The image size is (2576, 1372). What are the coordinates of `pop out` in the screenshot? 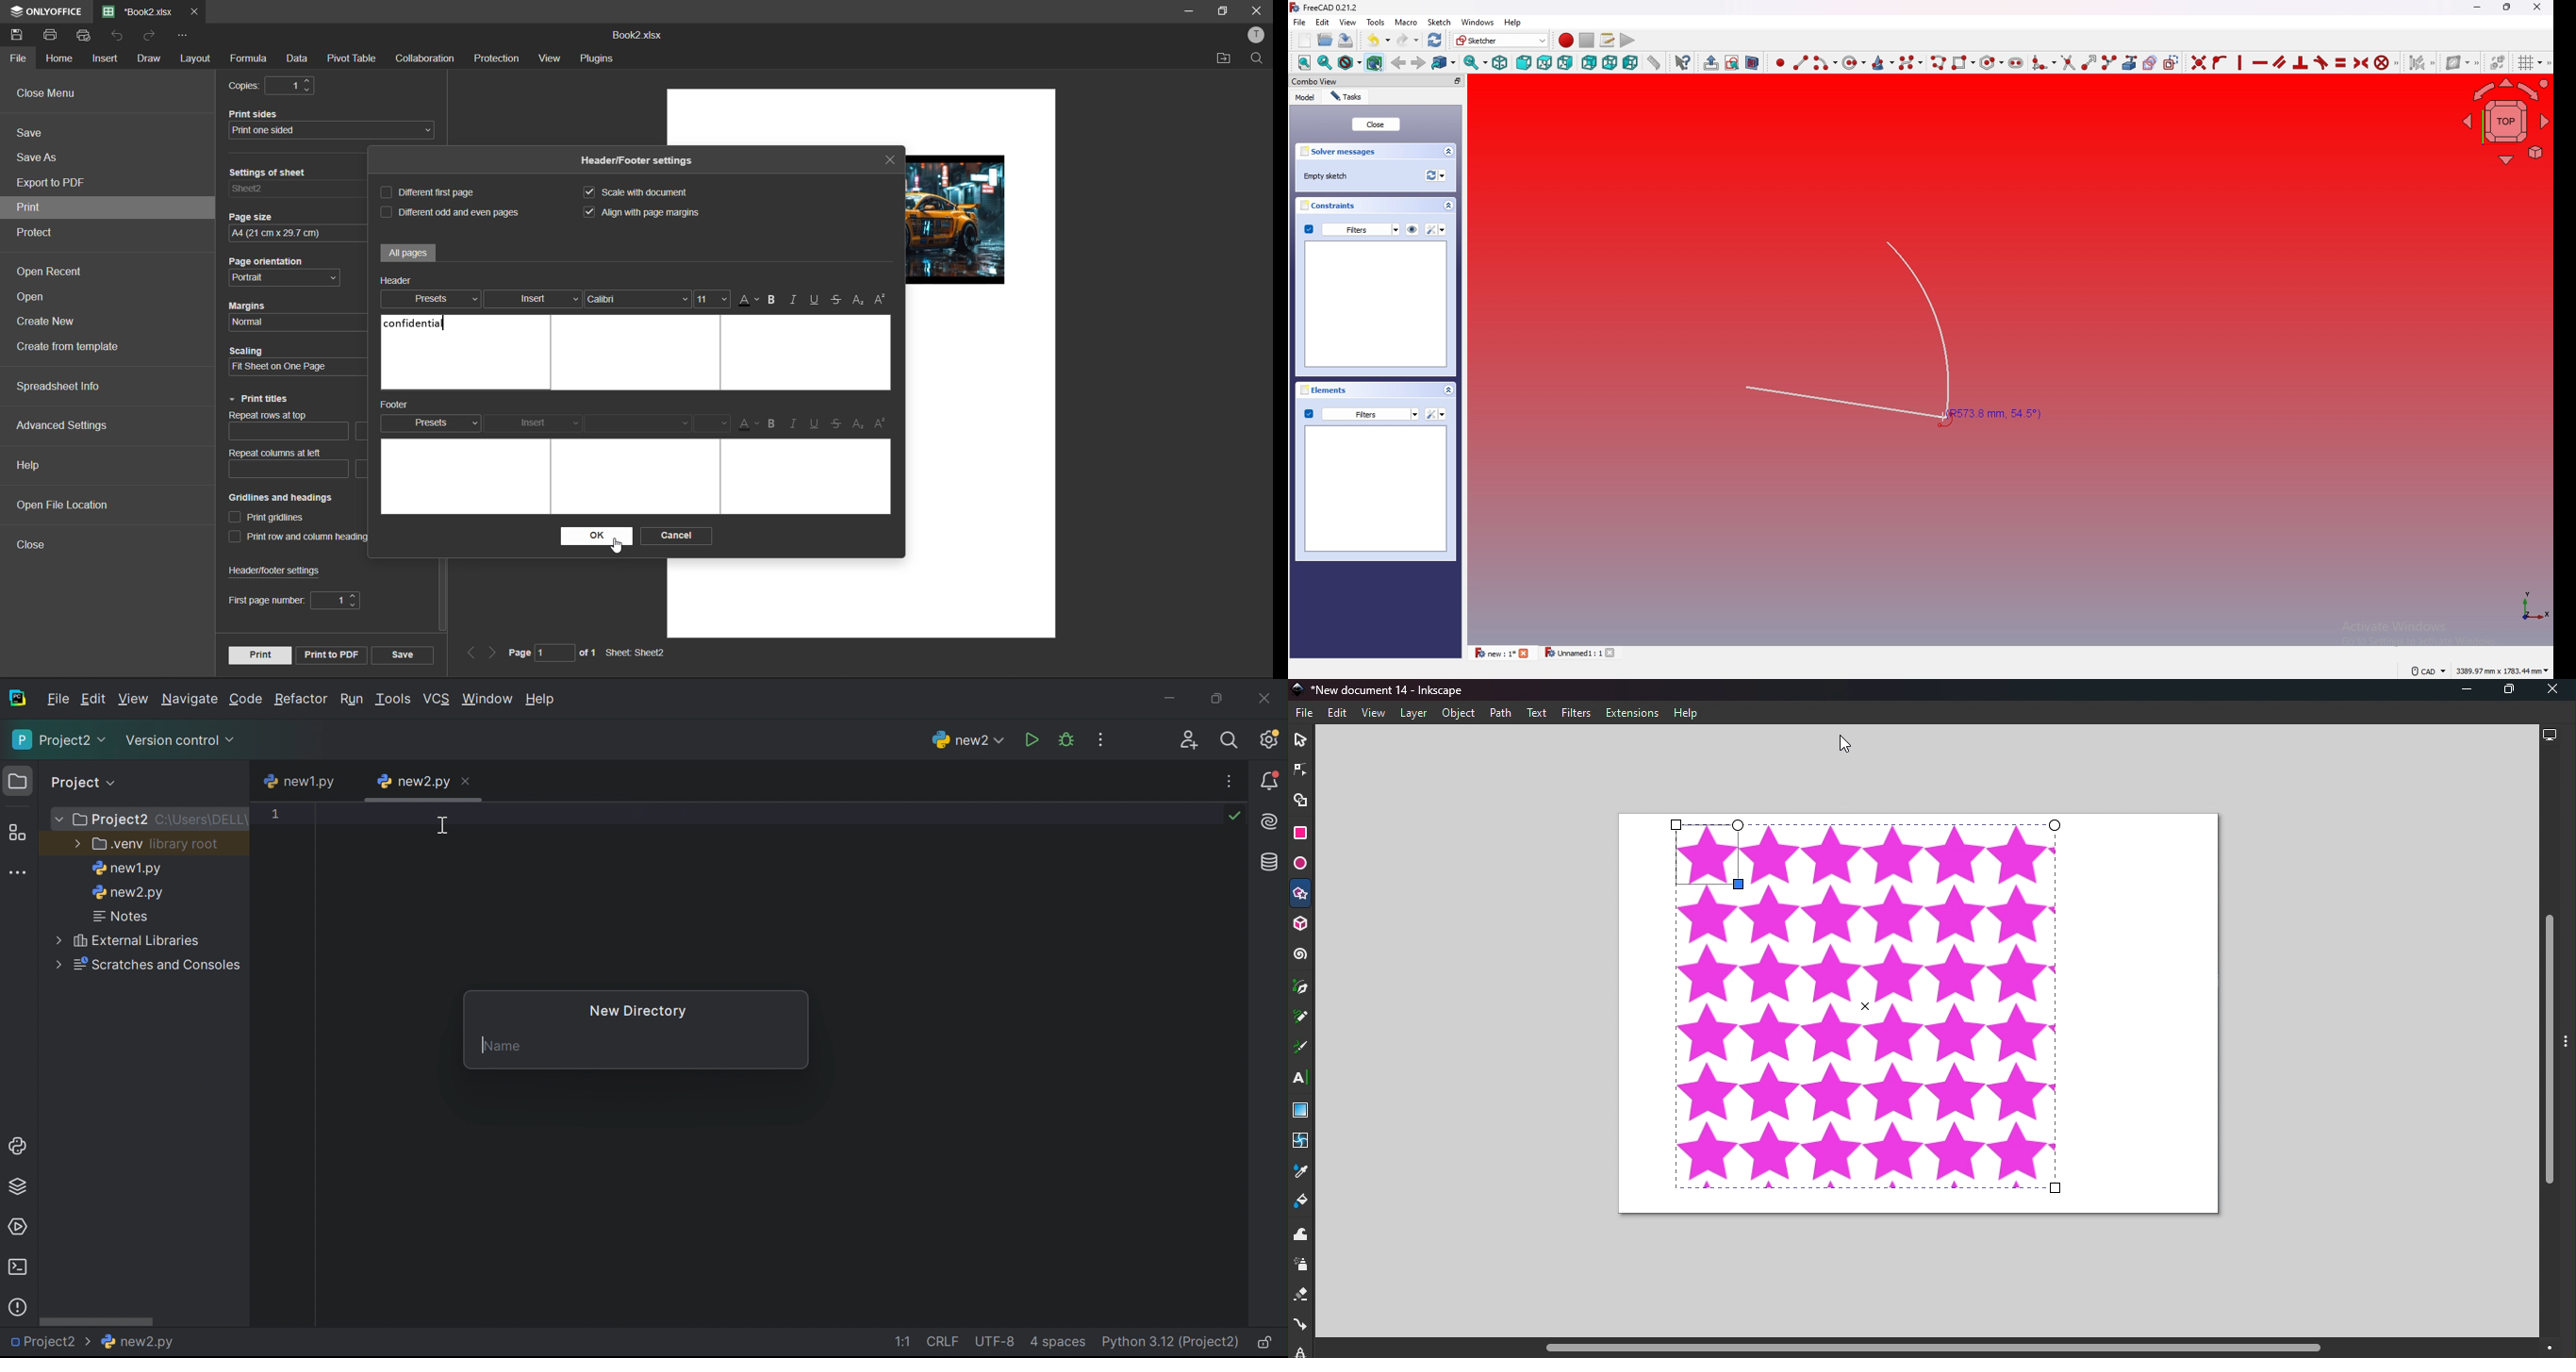 It's located at (1457, 81).